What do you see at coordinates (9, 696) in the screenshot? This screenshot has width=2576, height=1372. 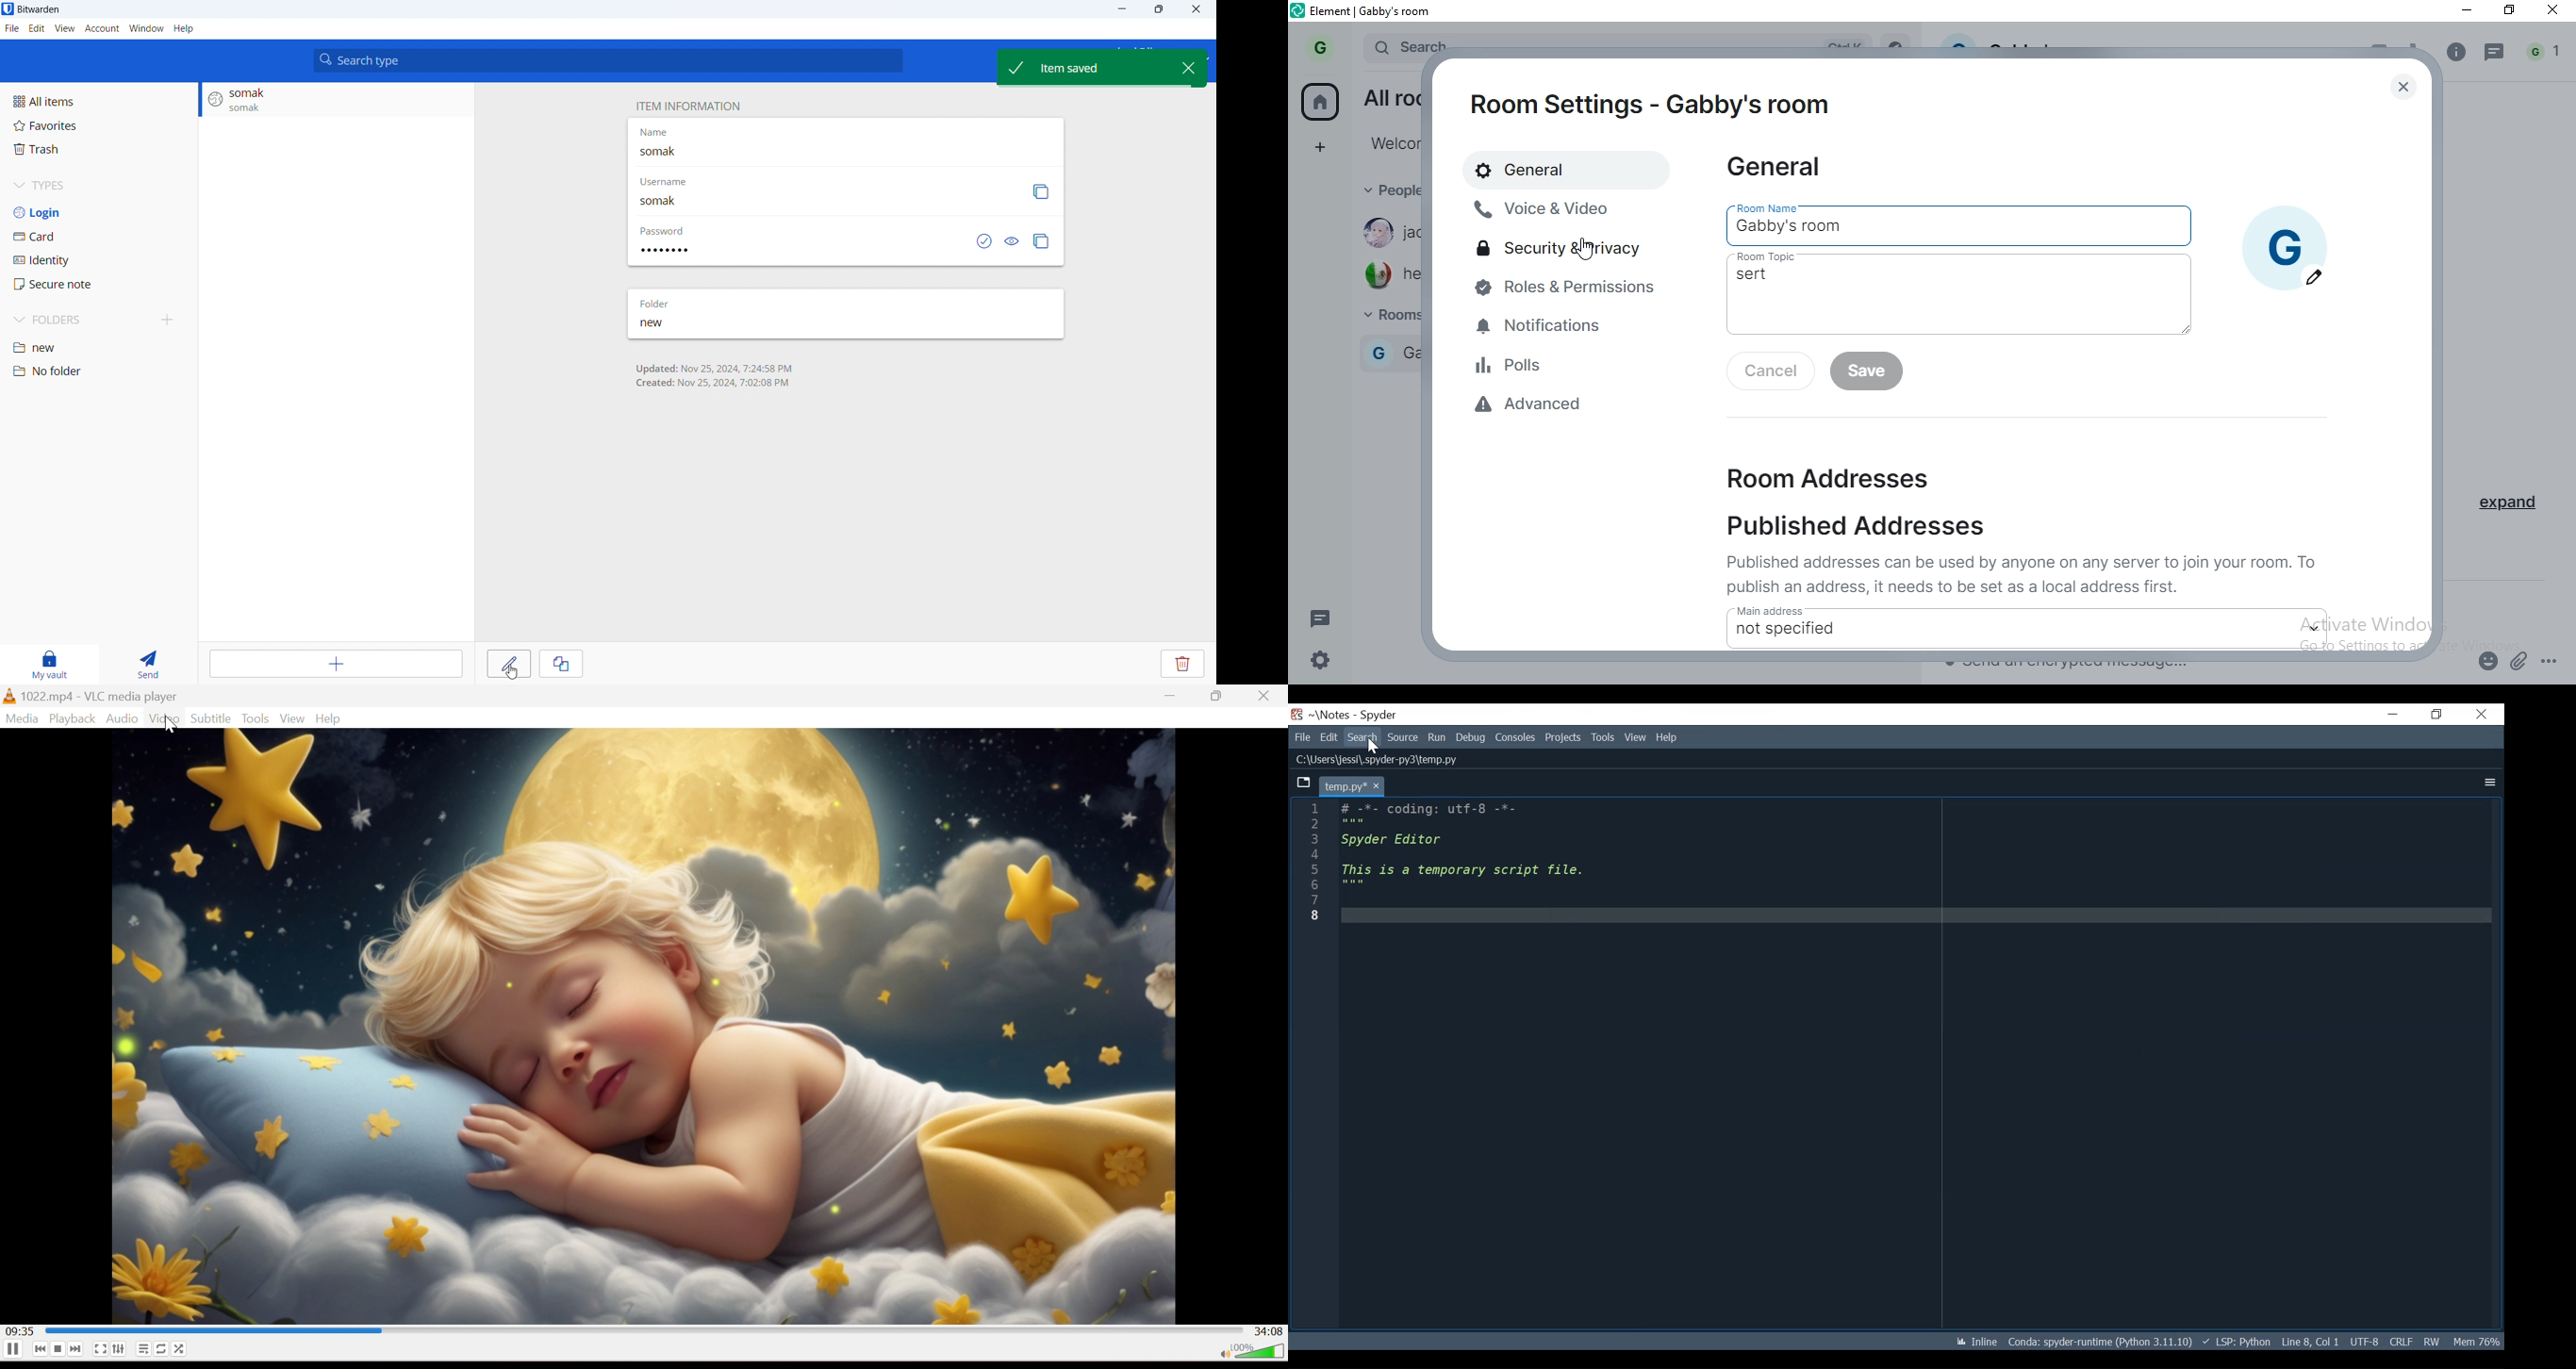 I see `vlc media player logo` at bounding box center [9, 696].